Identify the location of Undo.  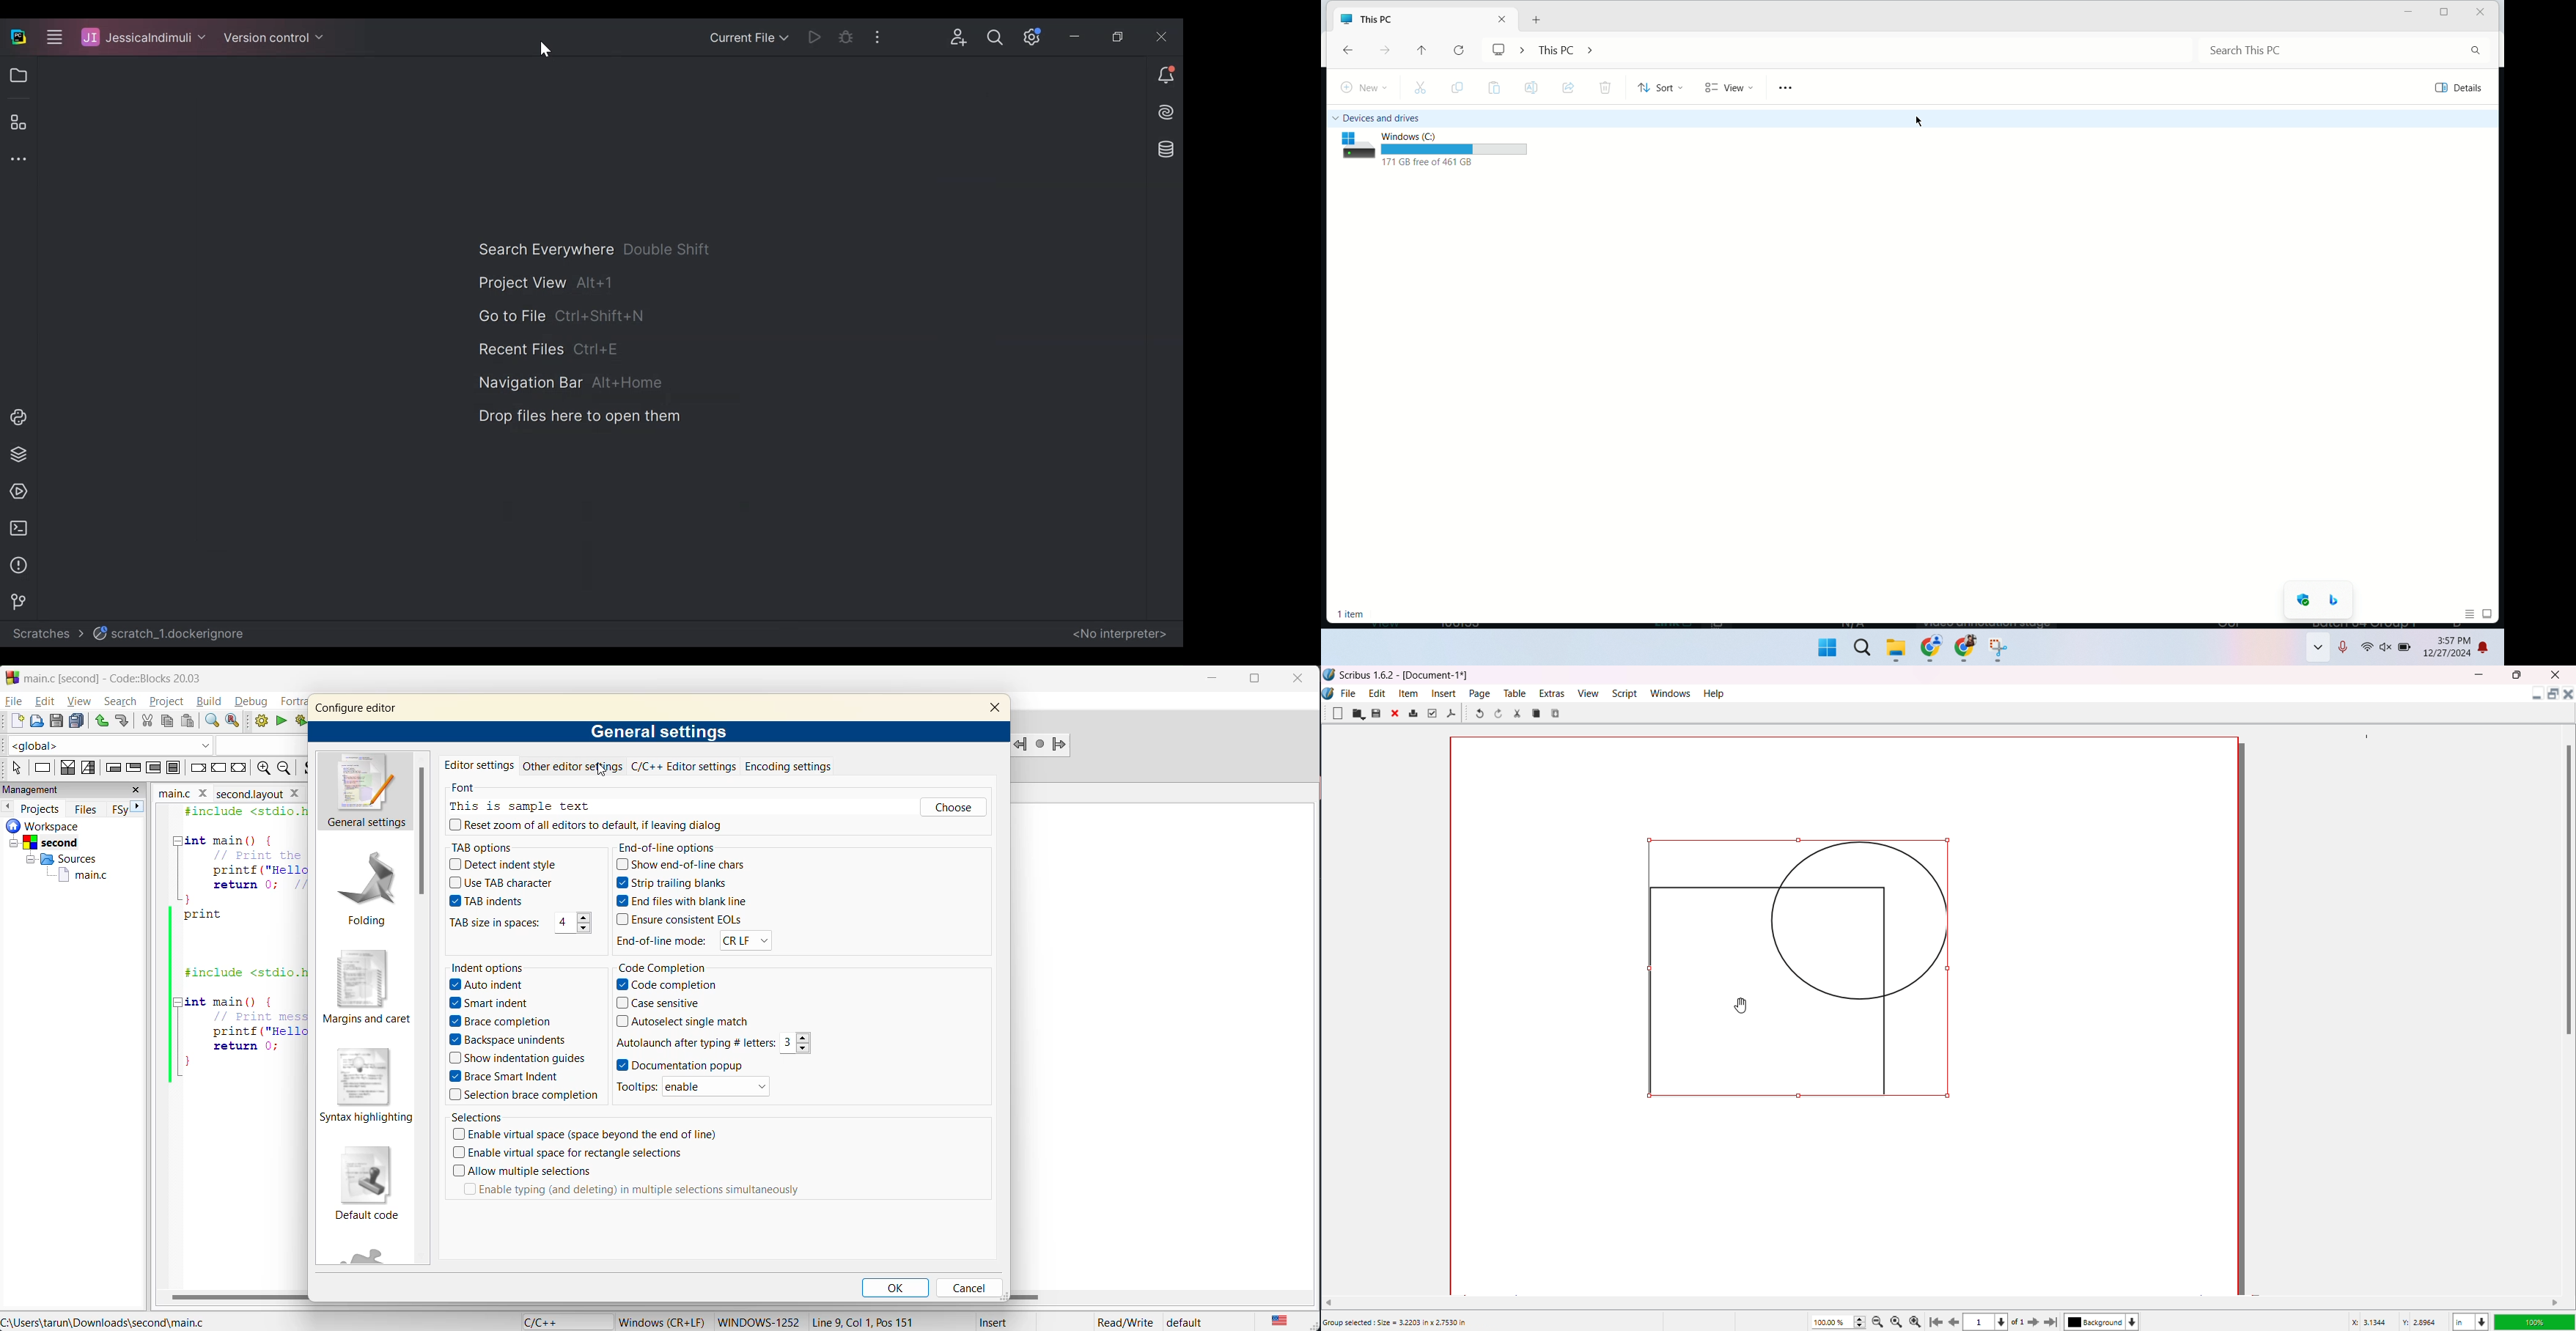
(1479, 715).